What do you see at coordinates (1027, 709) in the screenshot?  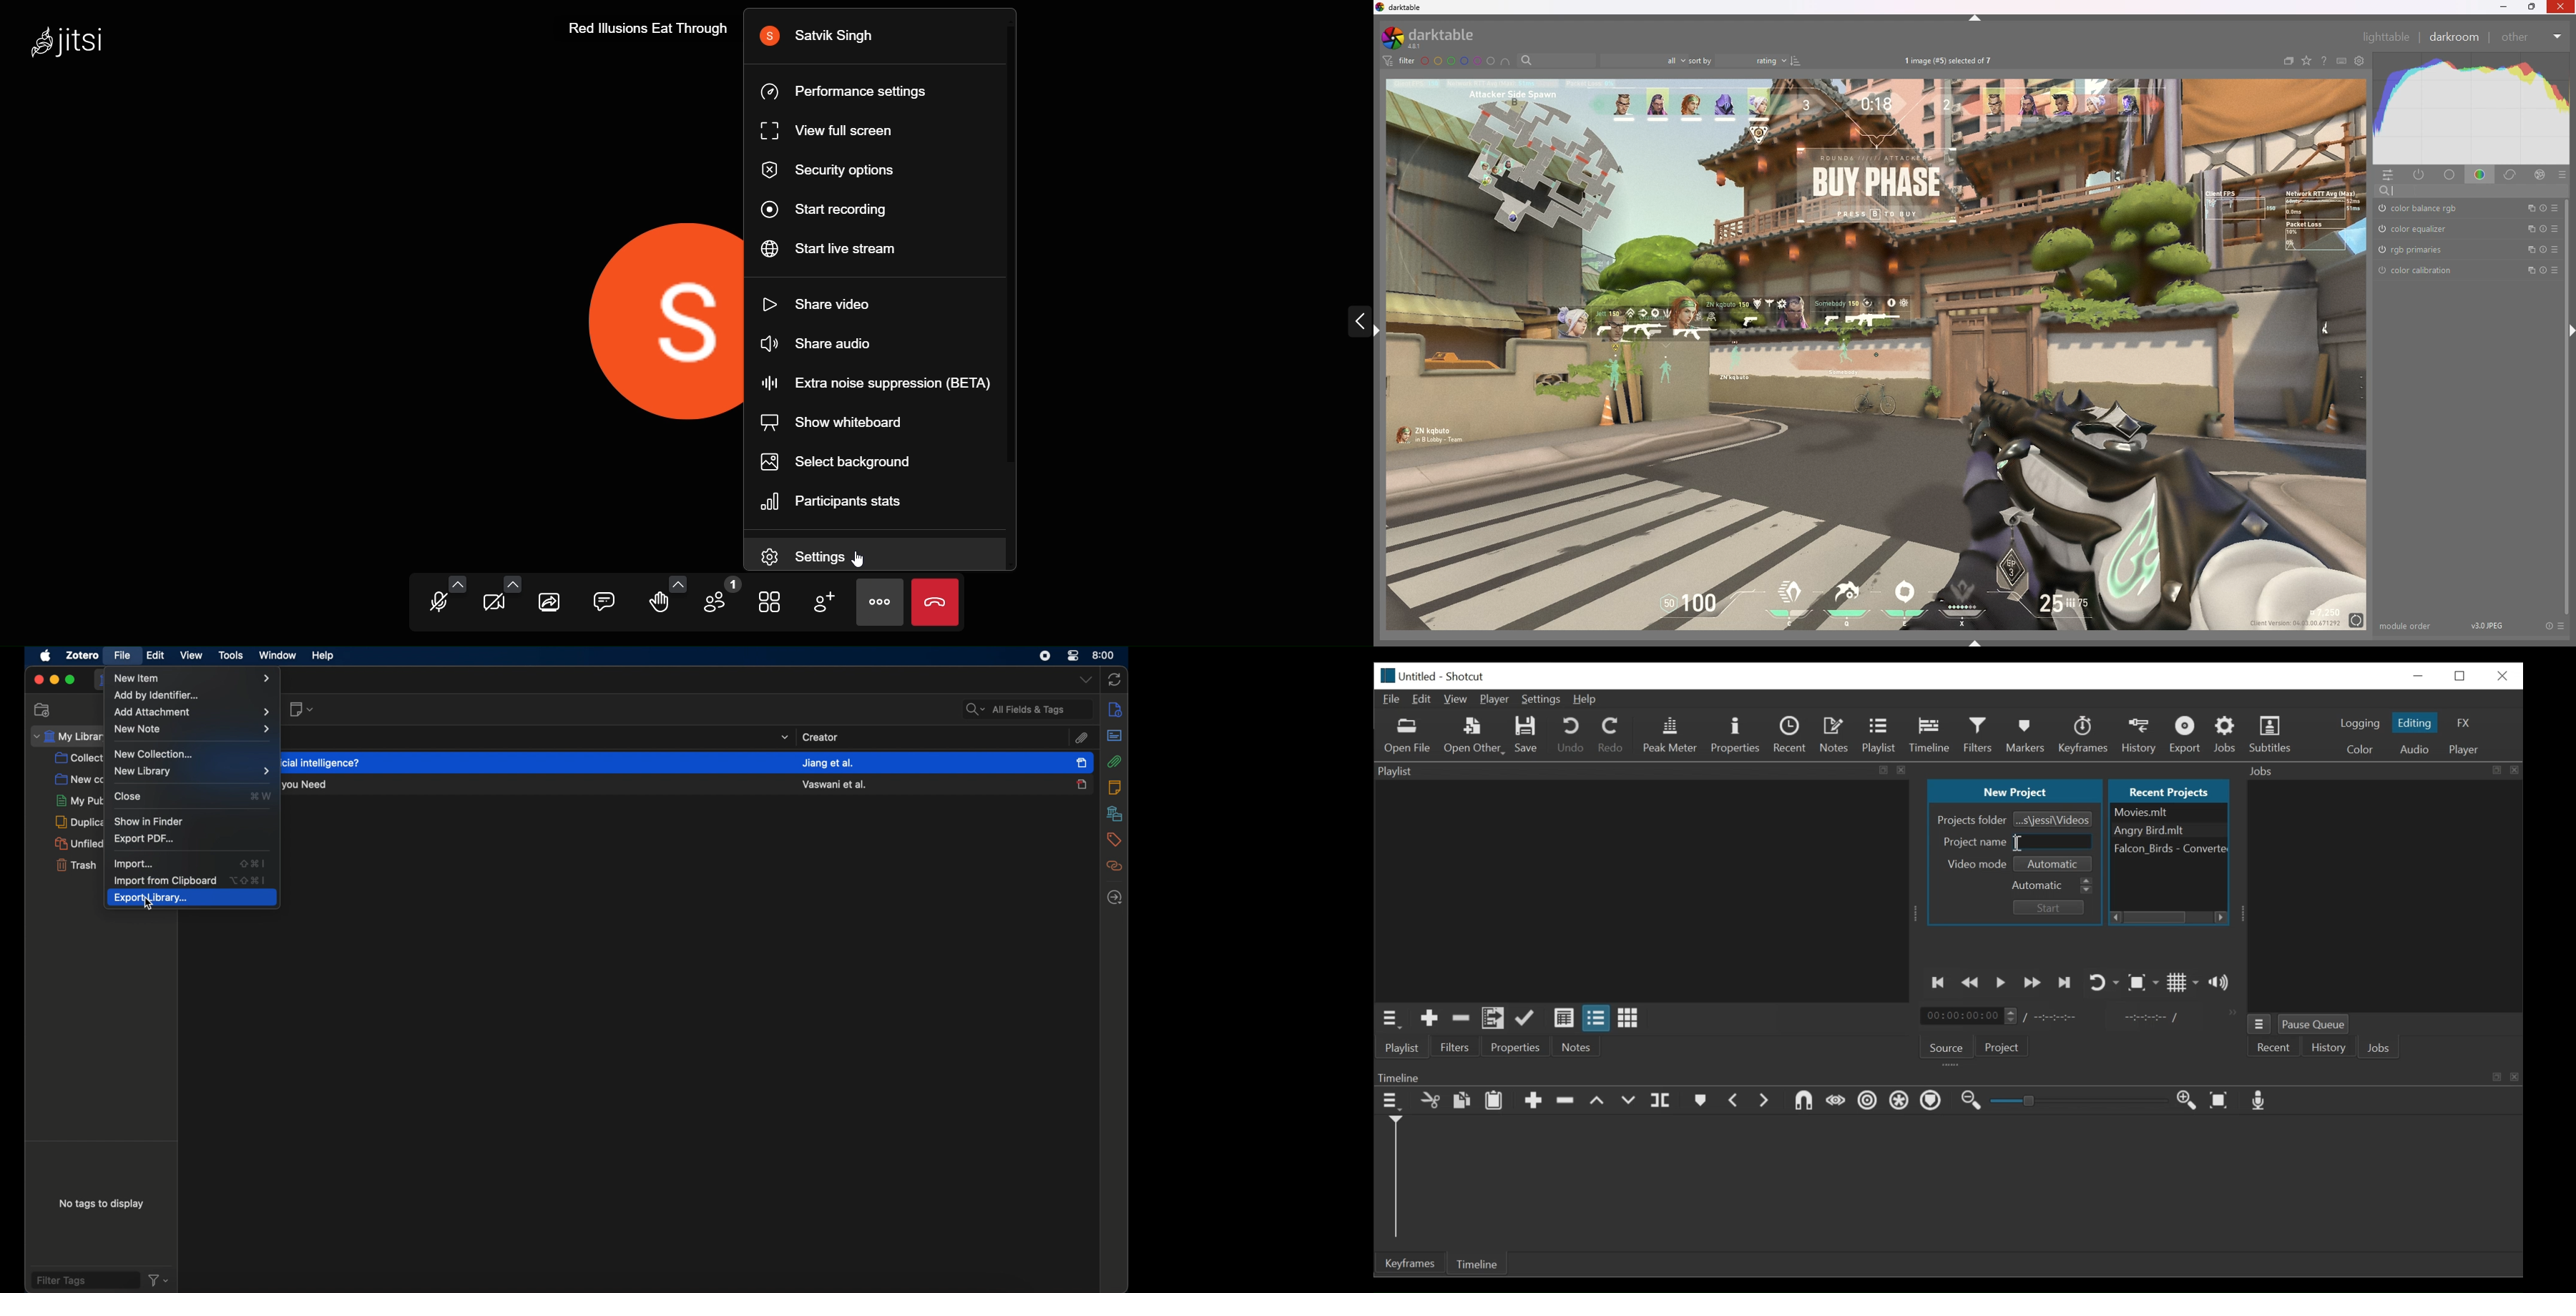 I see `all fields and tags` at bounding box center [1027, 709].